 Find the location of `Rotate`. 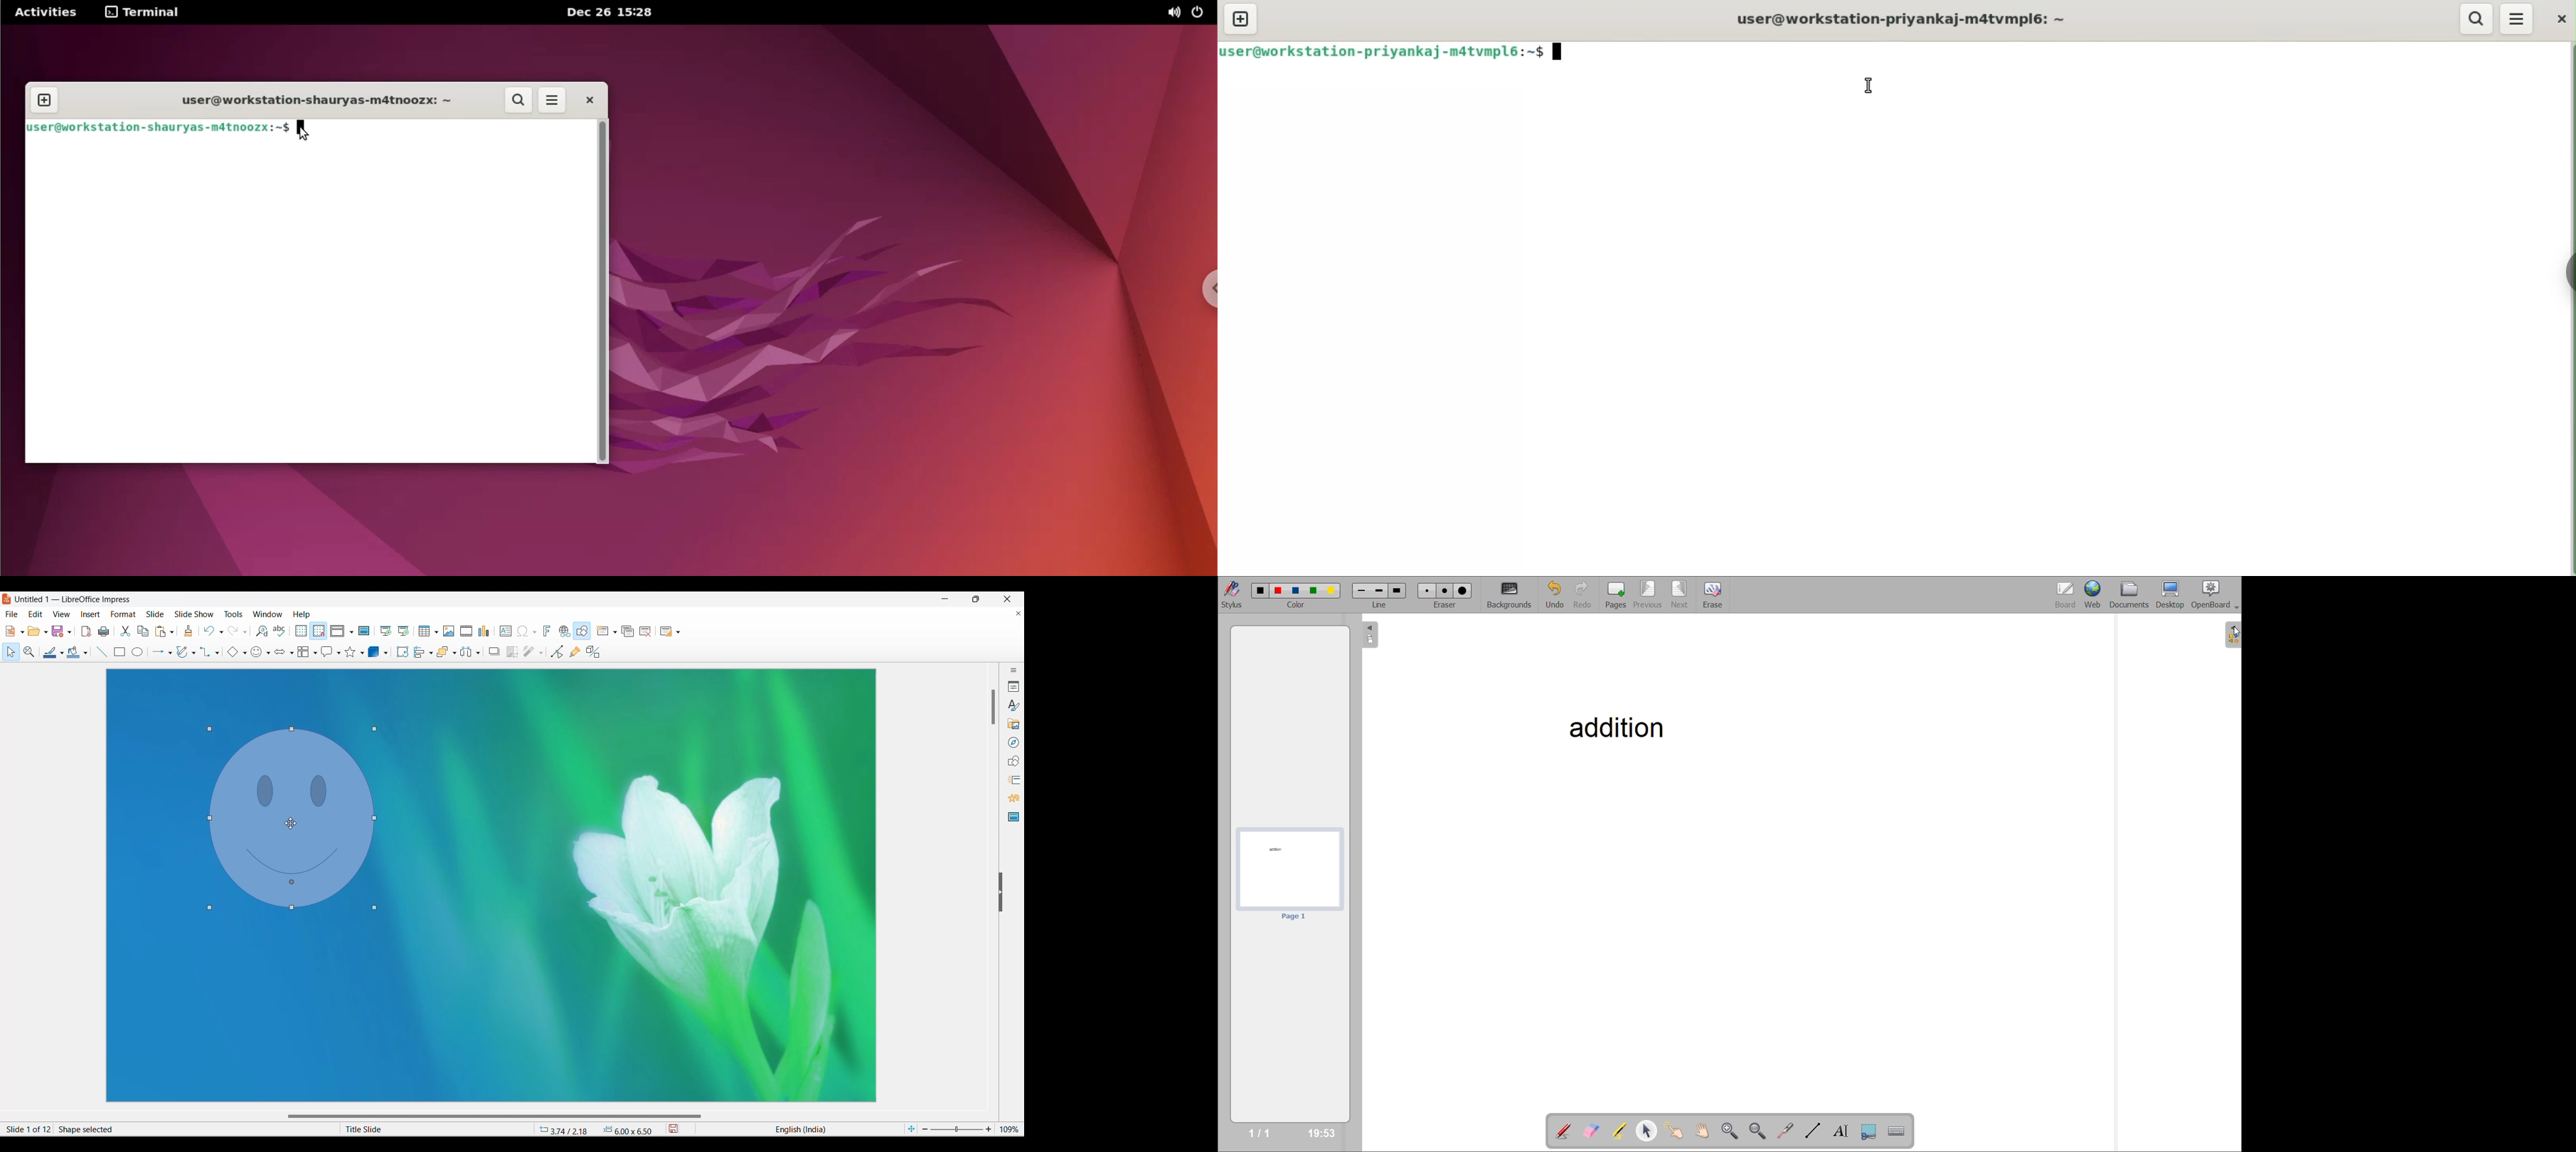

Rotate is located at coordinates (402, 651).